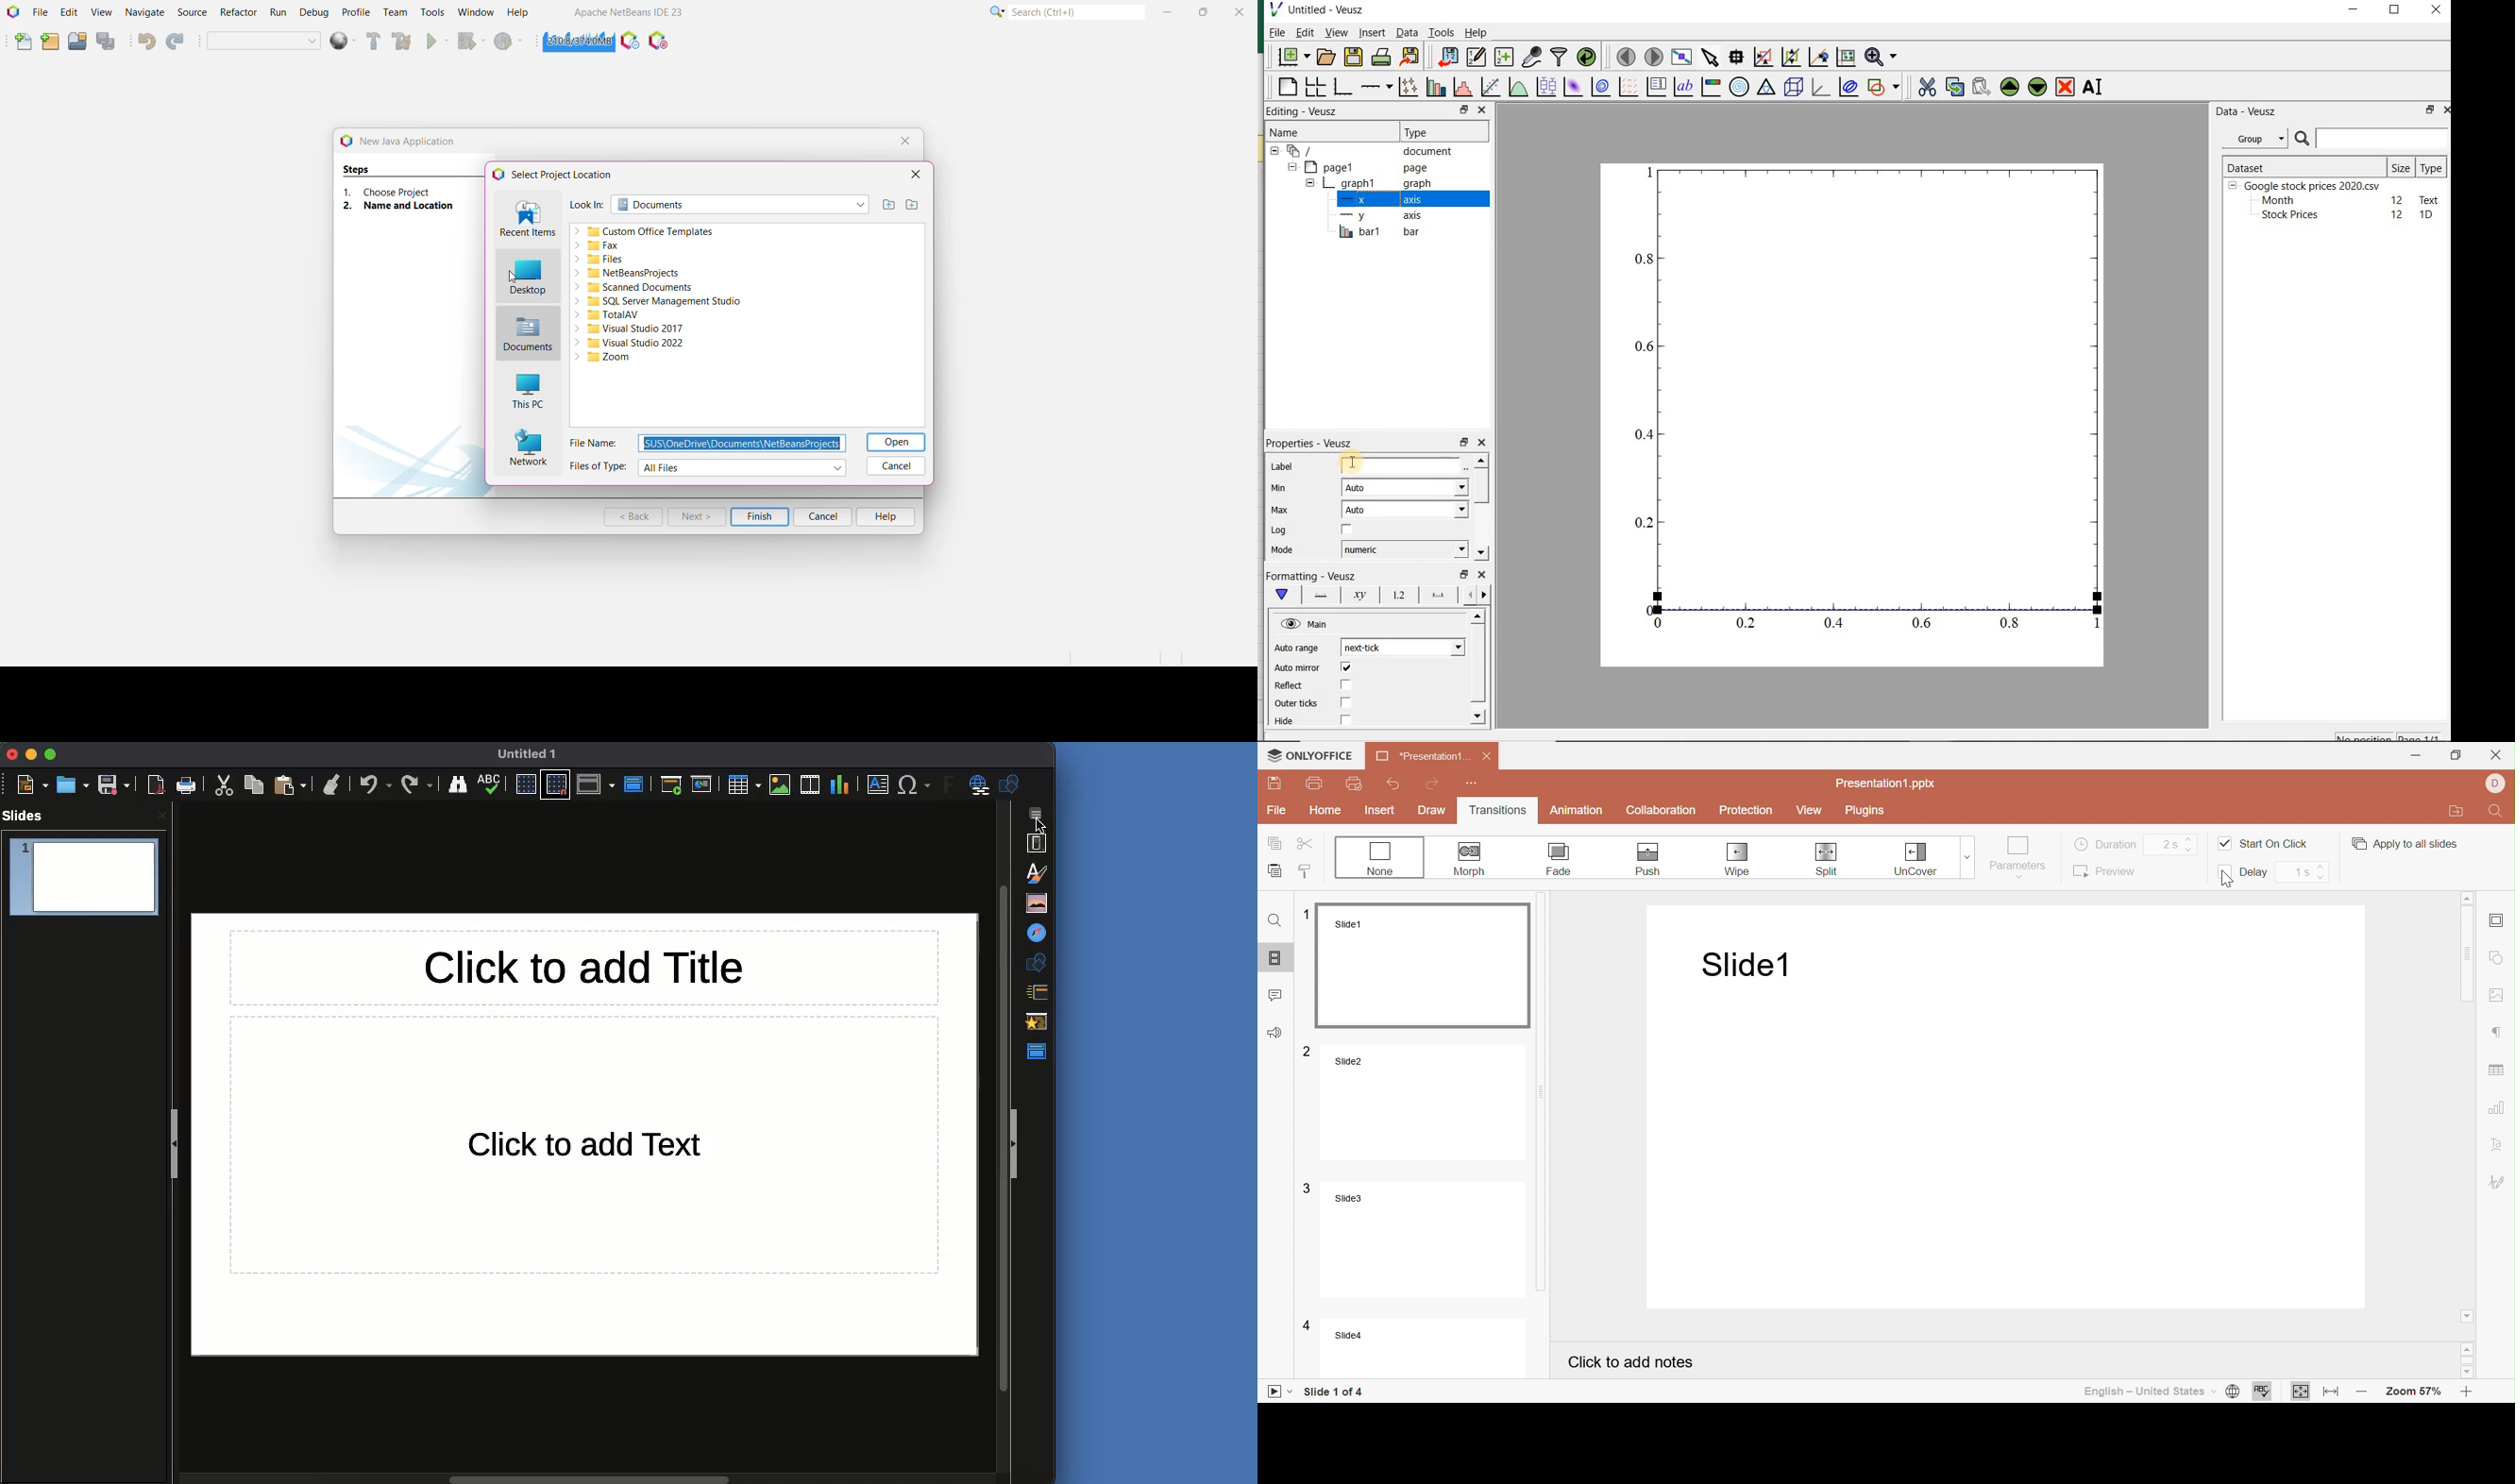  Describe the element at coordinates (2497, 1071) in the screenshot. I see `Insert table` at that location.